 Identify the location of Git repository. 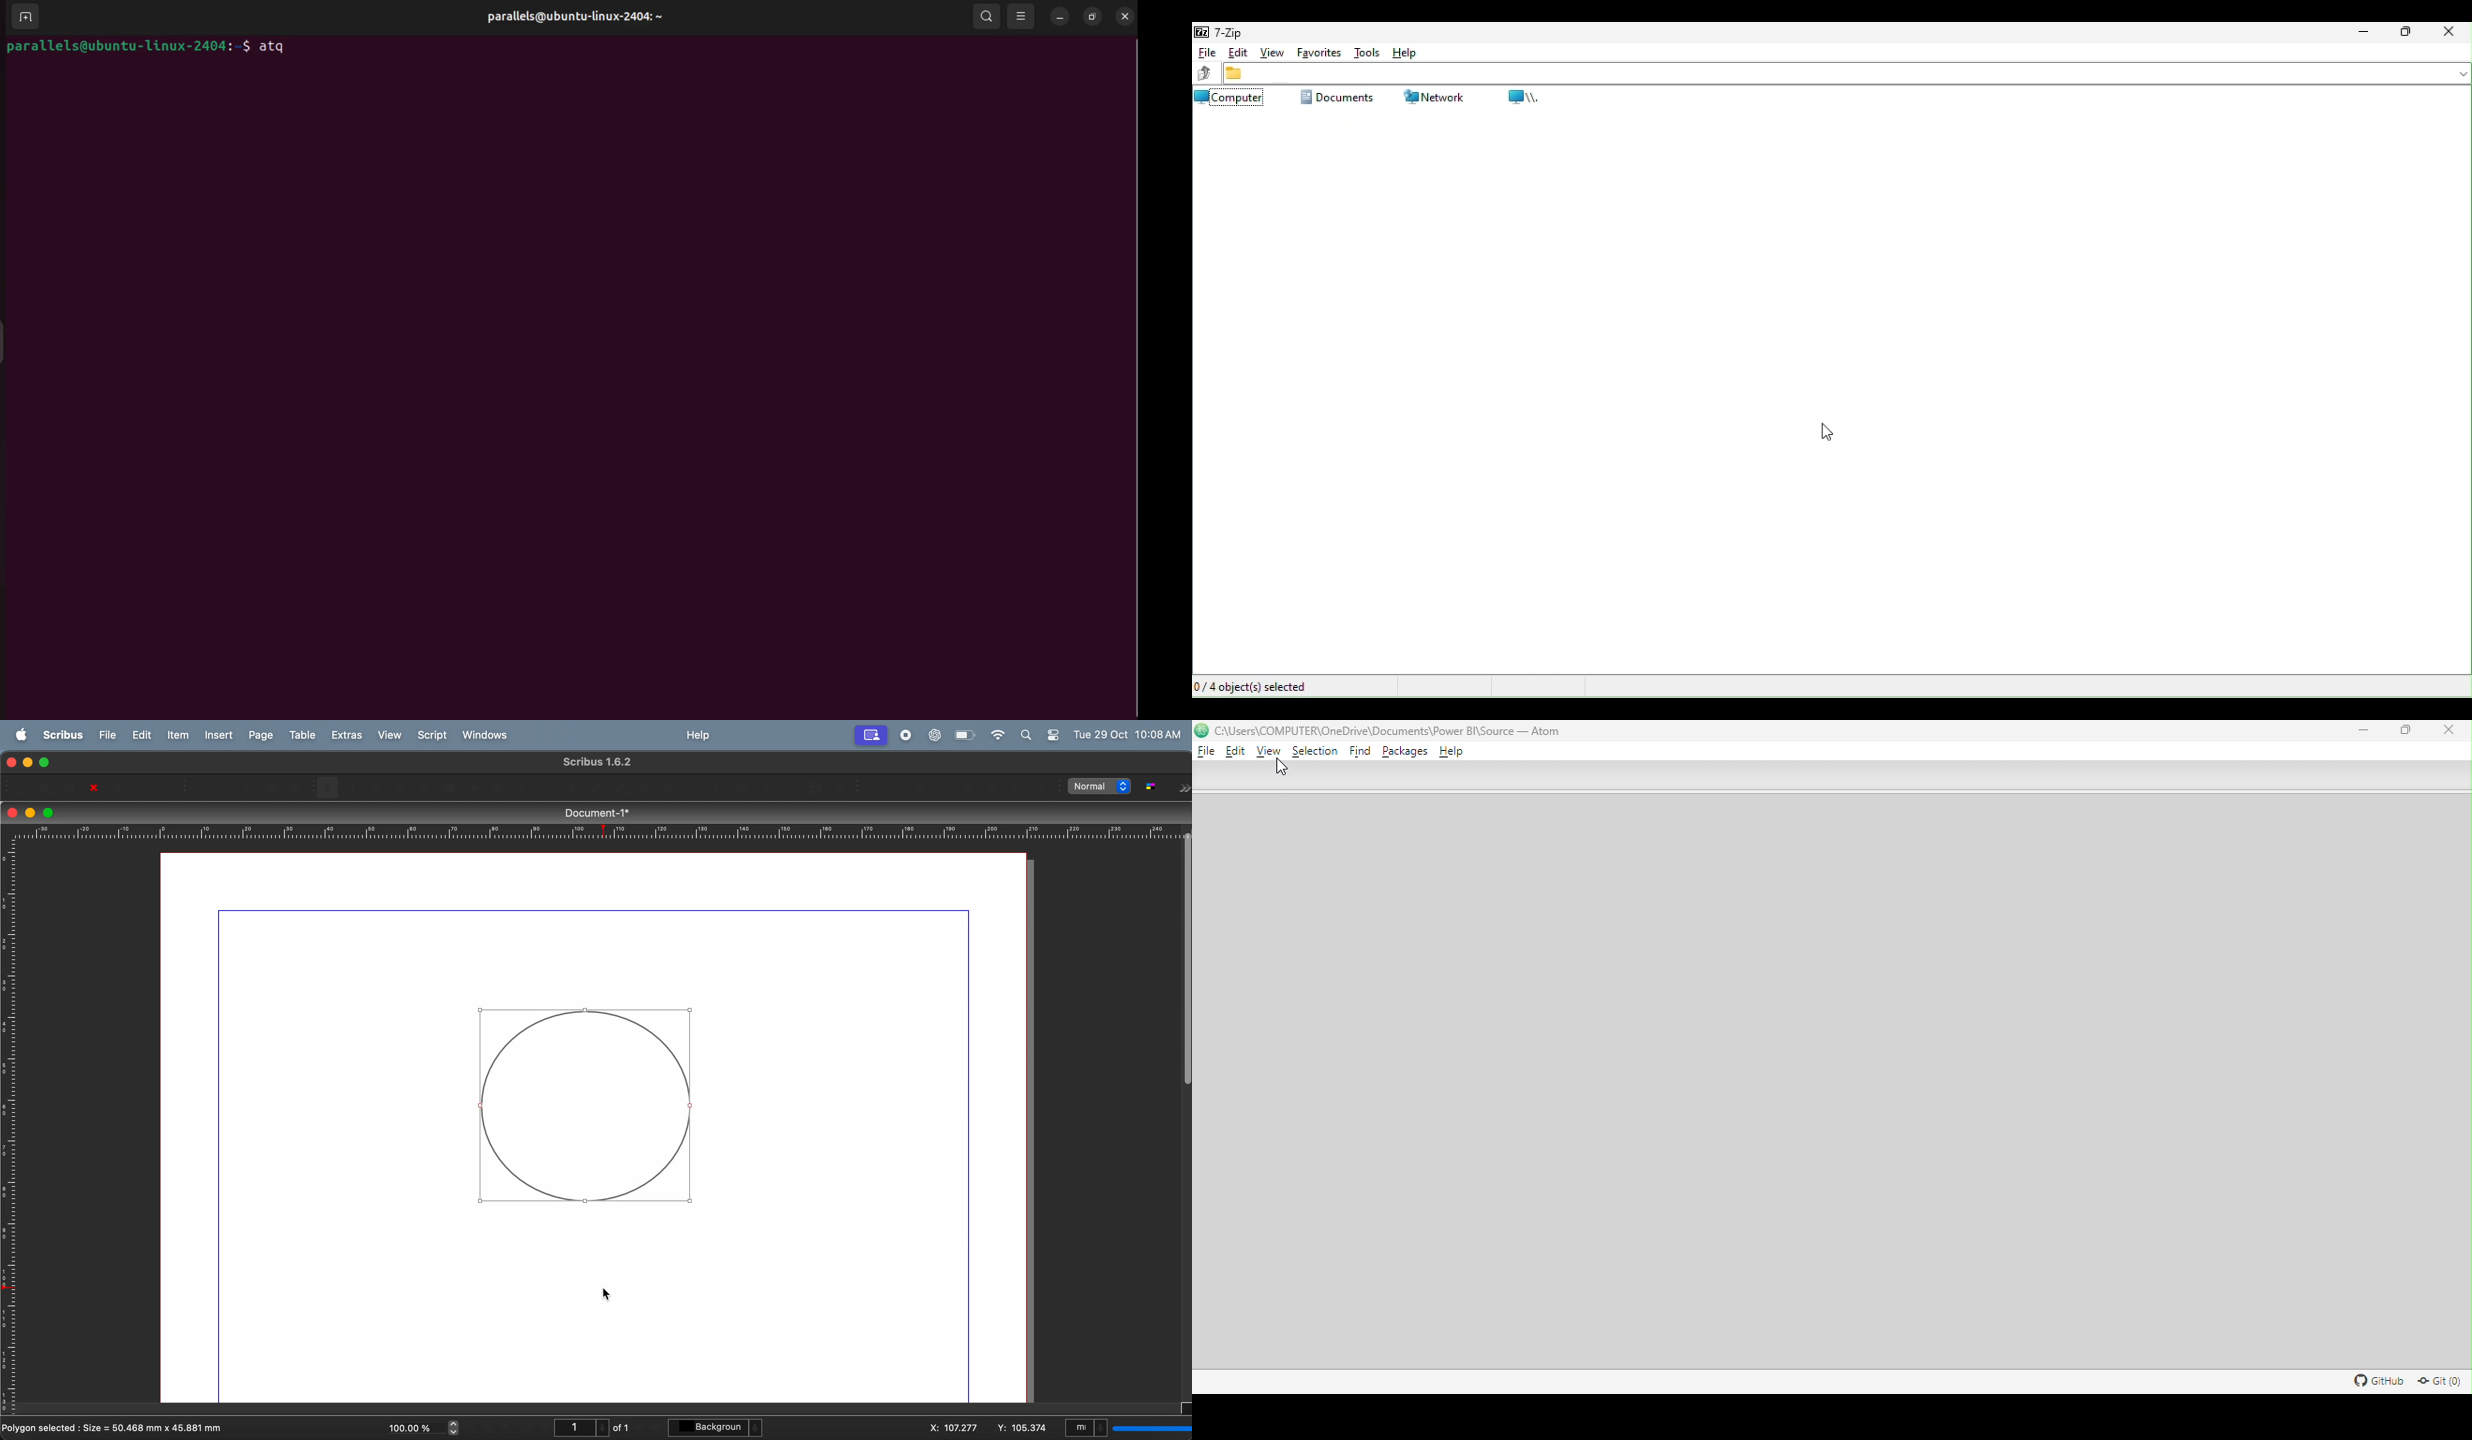
(2438, 1382).